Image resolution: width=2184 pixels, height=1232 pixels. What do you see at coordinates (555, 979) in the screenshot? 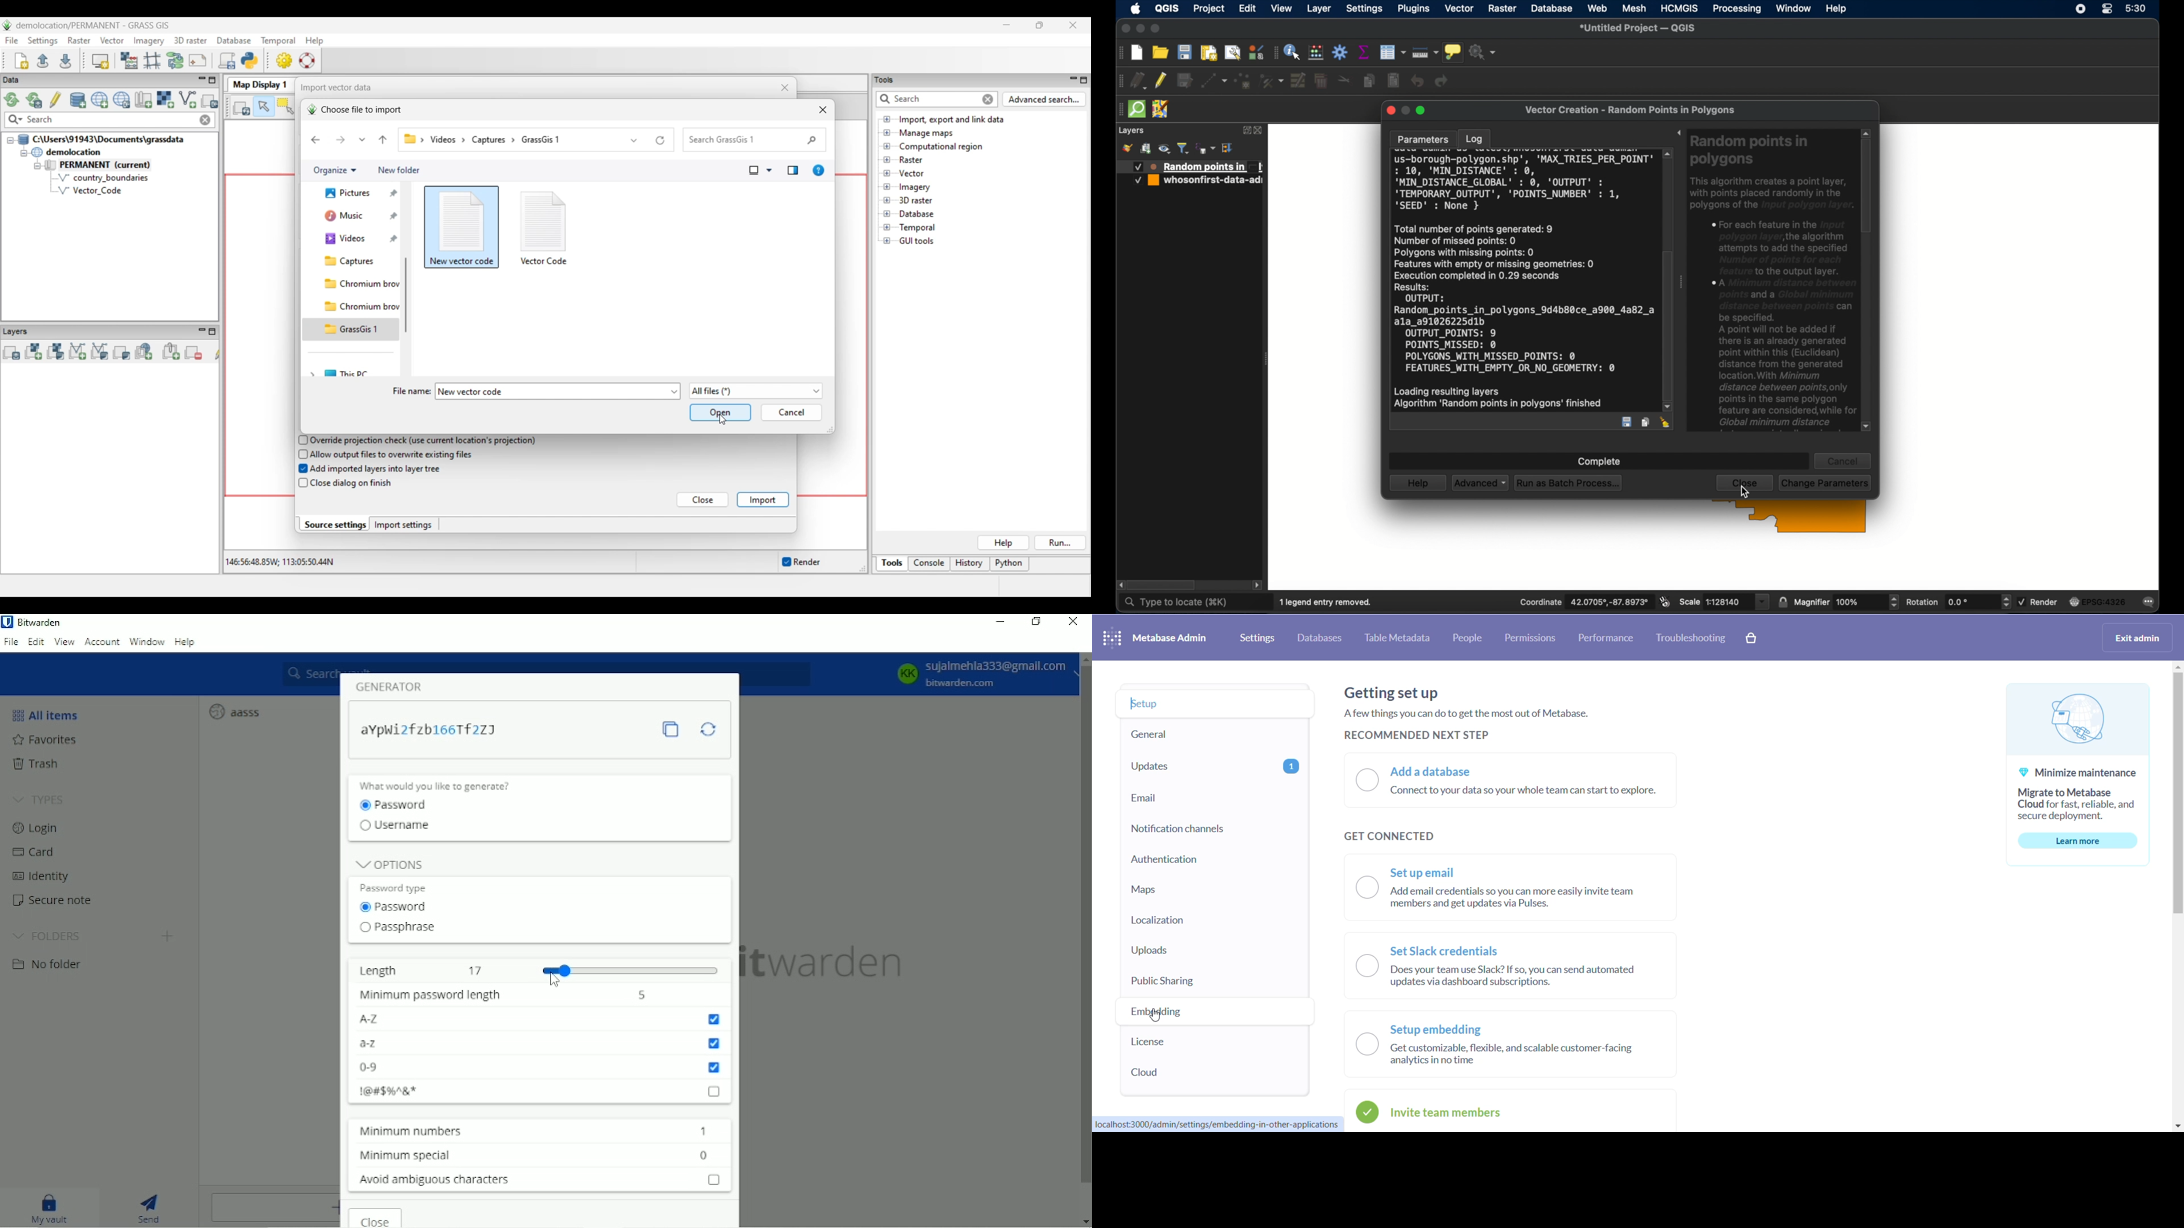
I see `Cursor` at bounding box center [555, 979].